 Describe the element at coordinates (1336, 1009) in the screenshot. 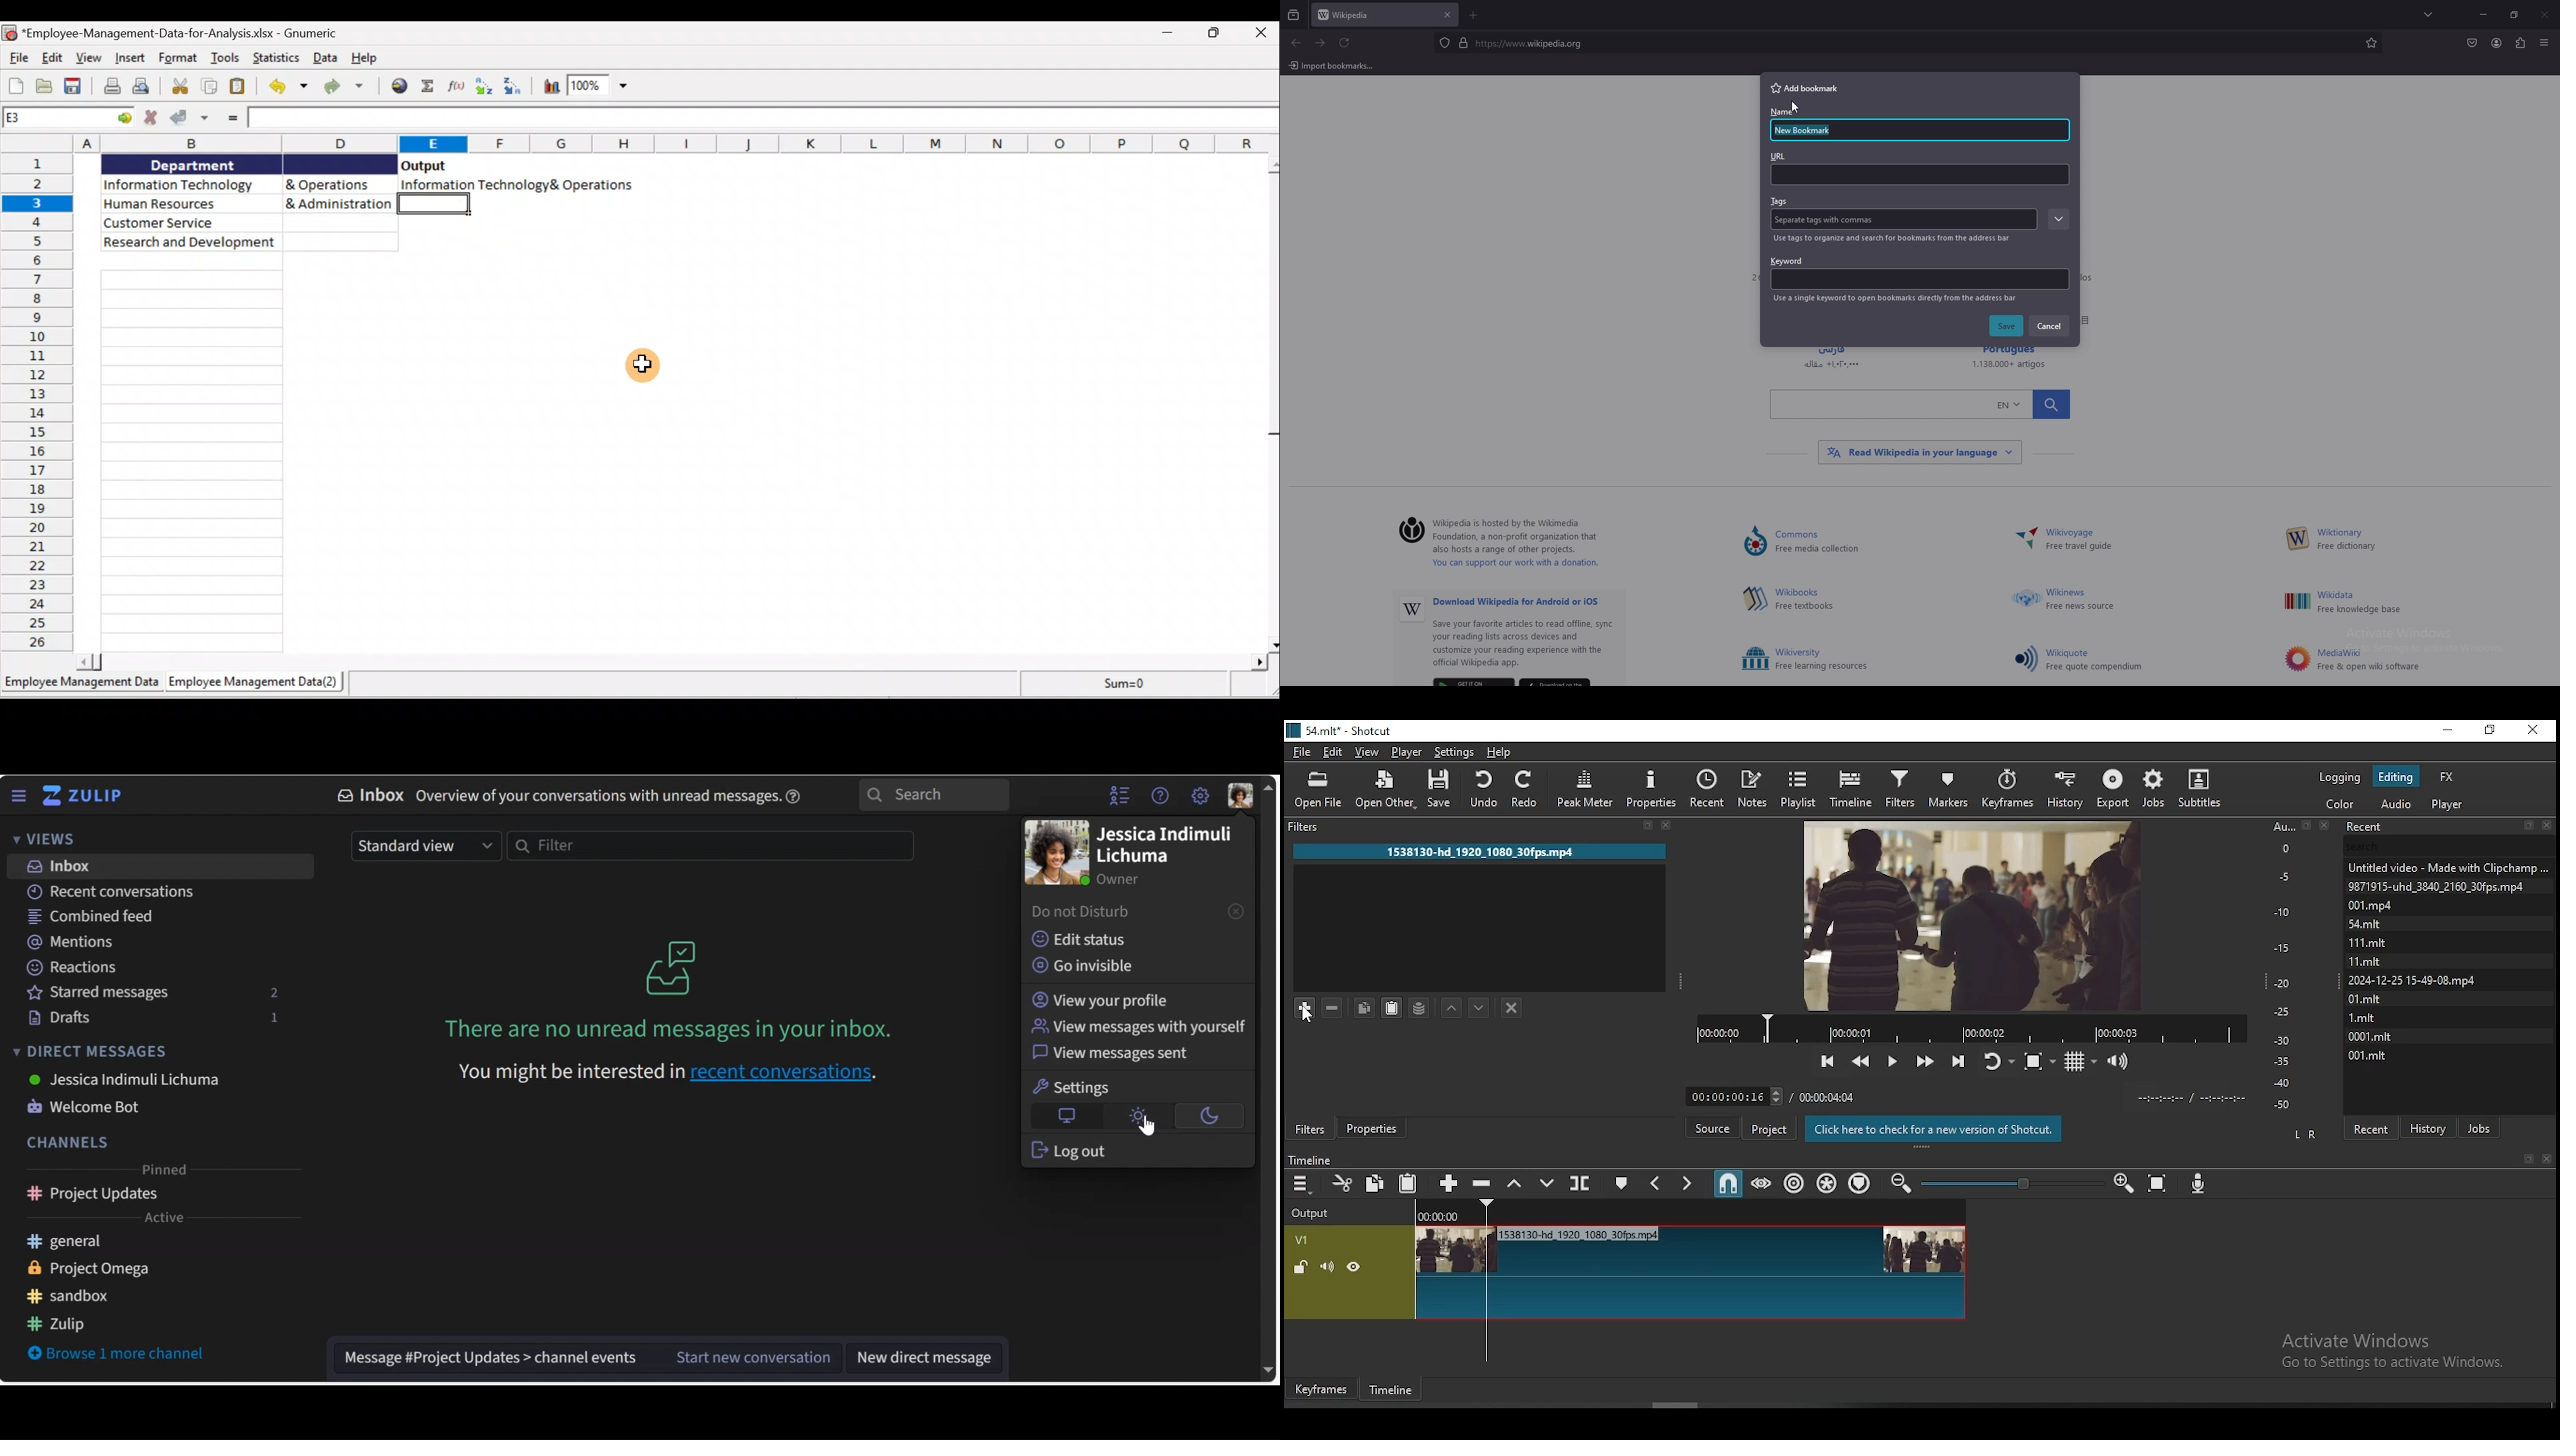

I see `remove selected filters` at that location.